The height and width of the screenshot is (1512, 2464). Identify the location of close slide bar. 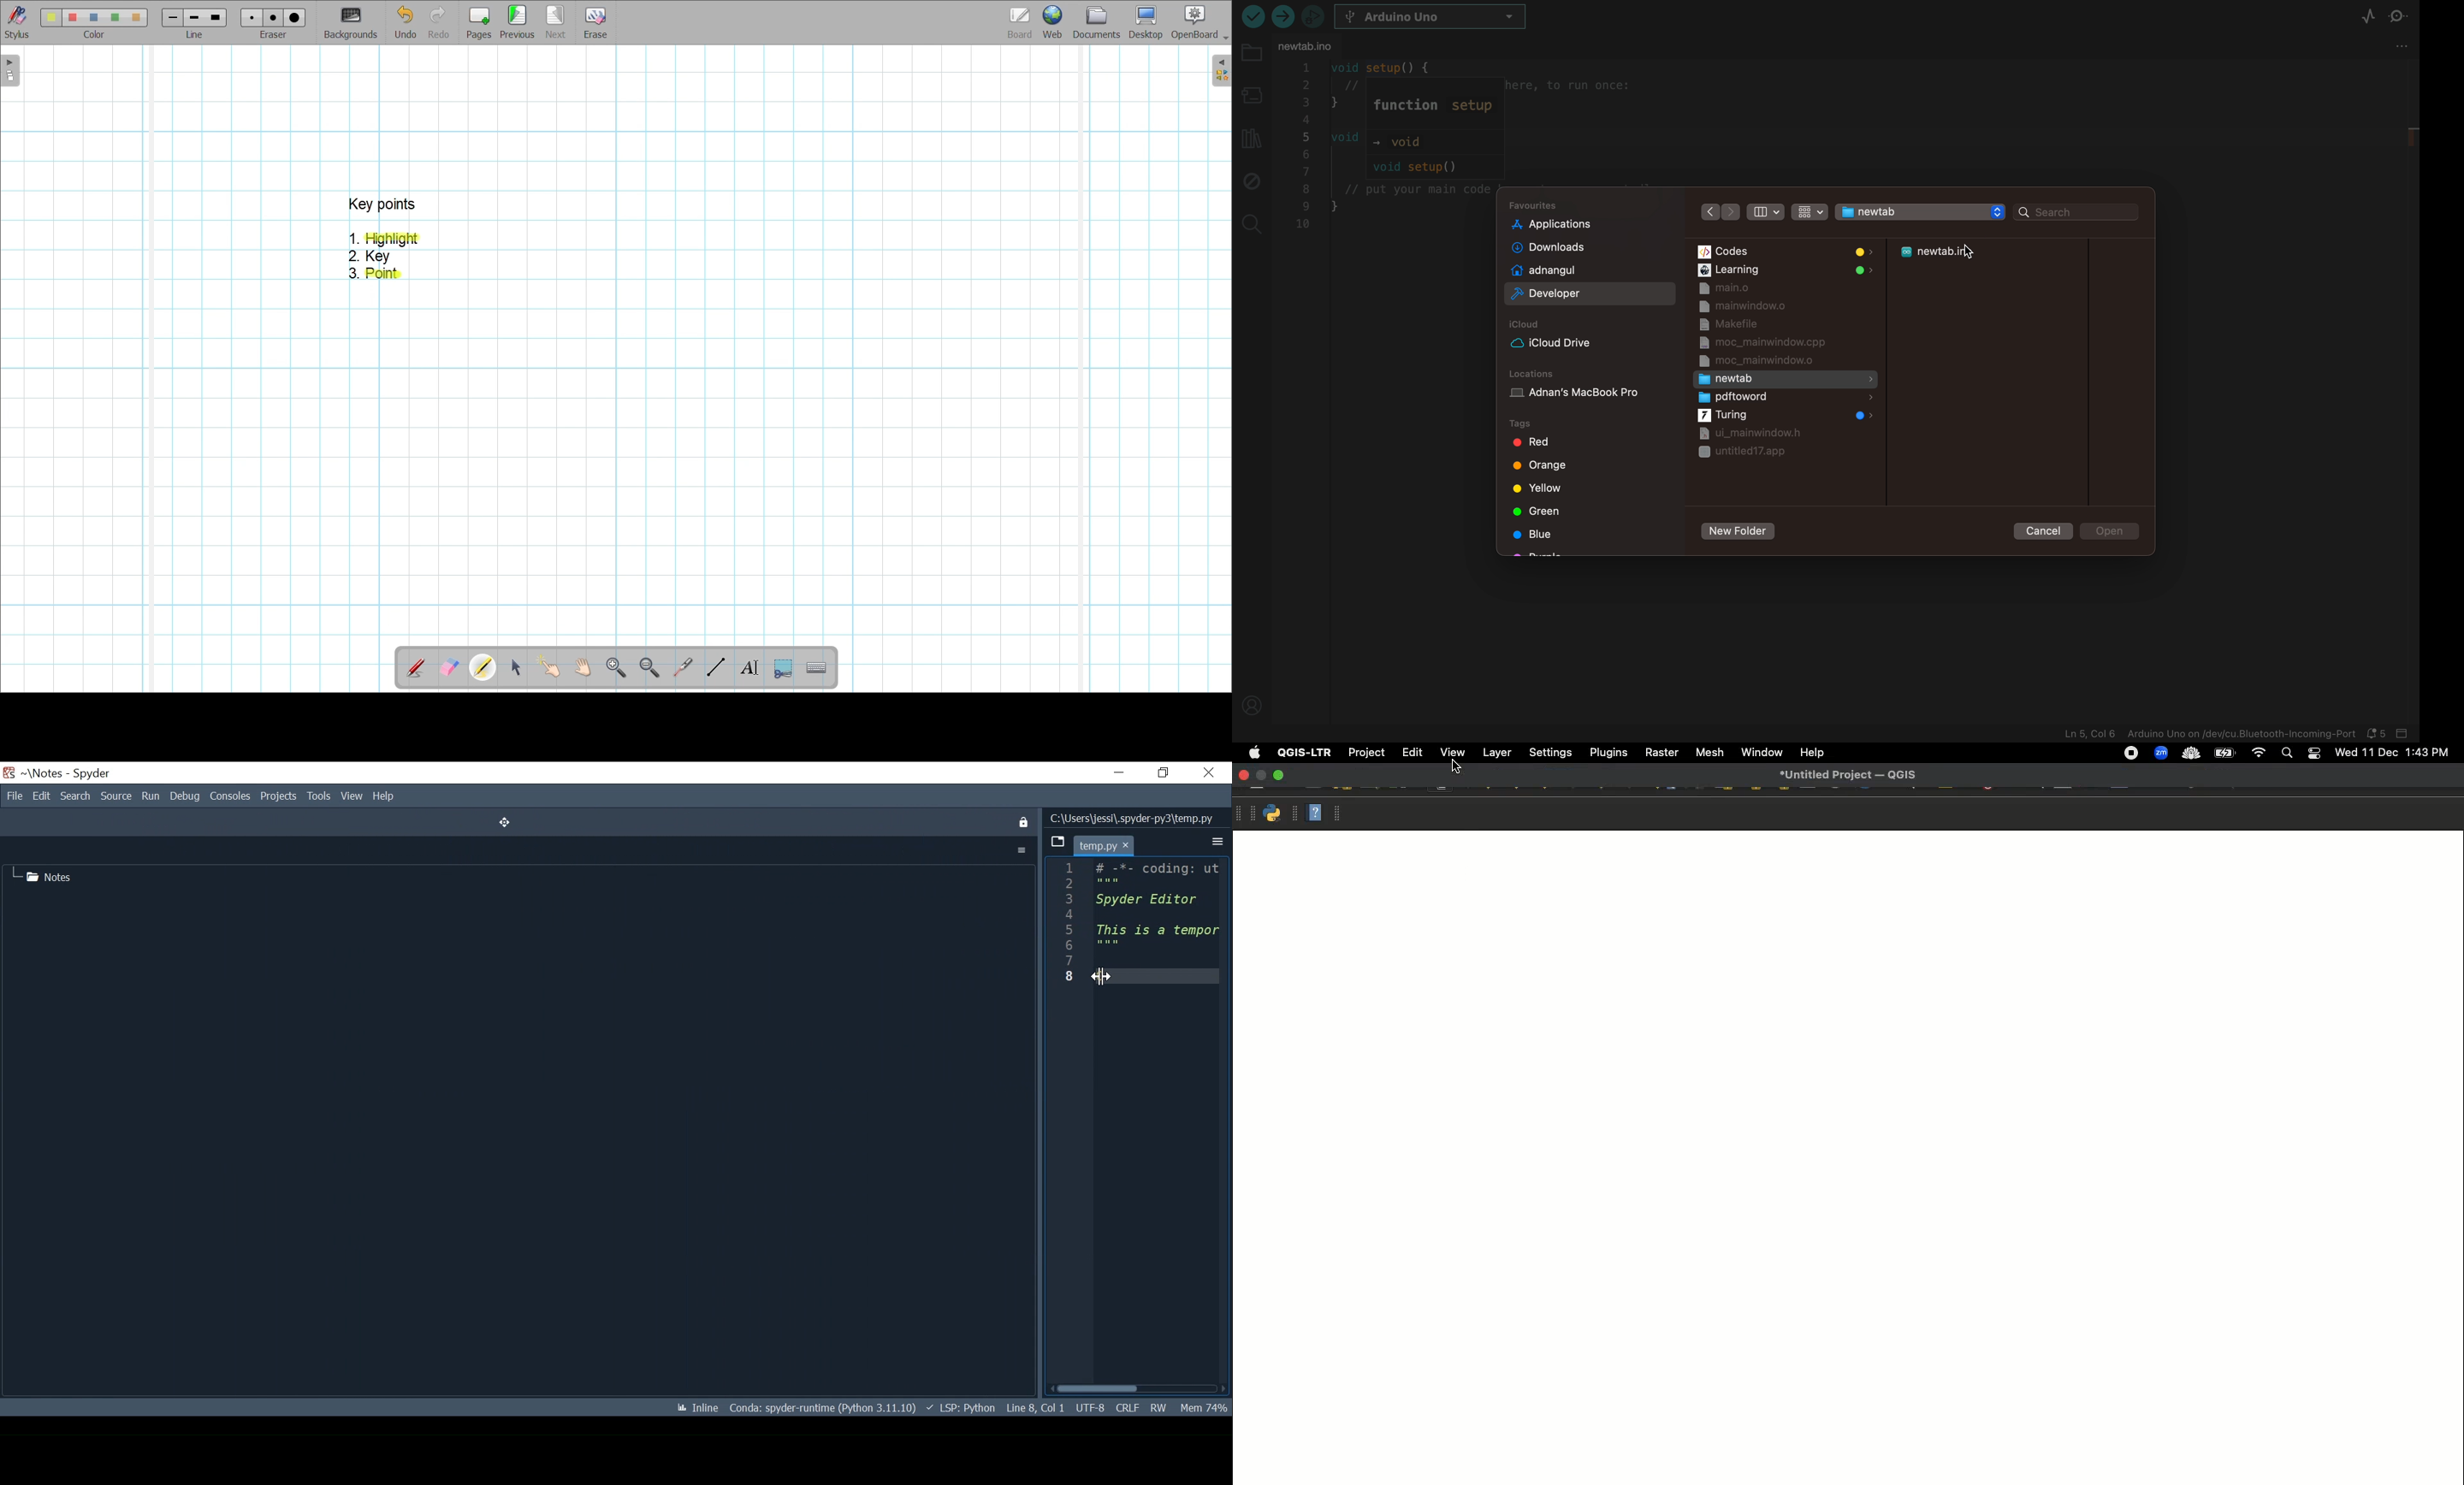
(2405, 734).